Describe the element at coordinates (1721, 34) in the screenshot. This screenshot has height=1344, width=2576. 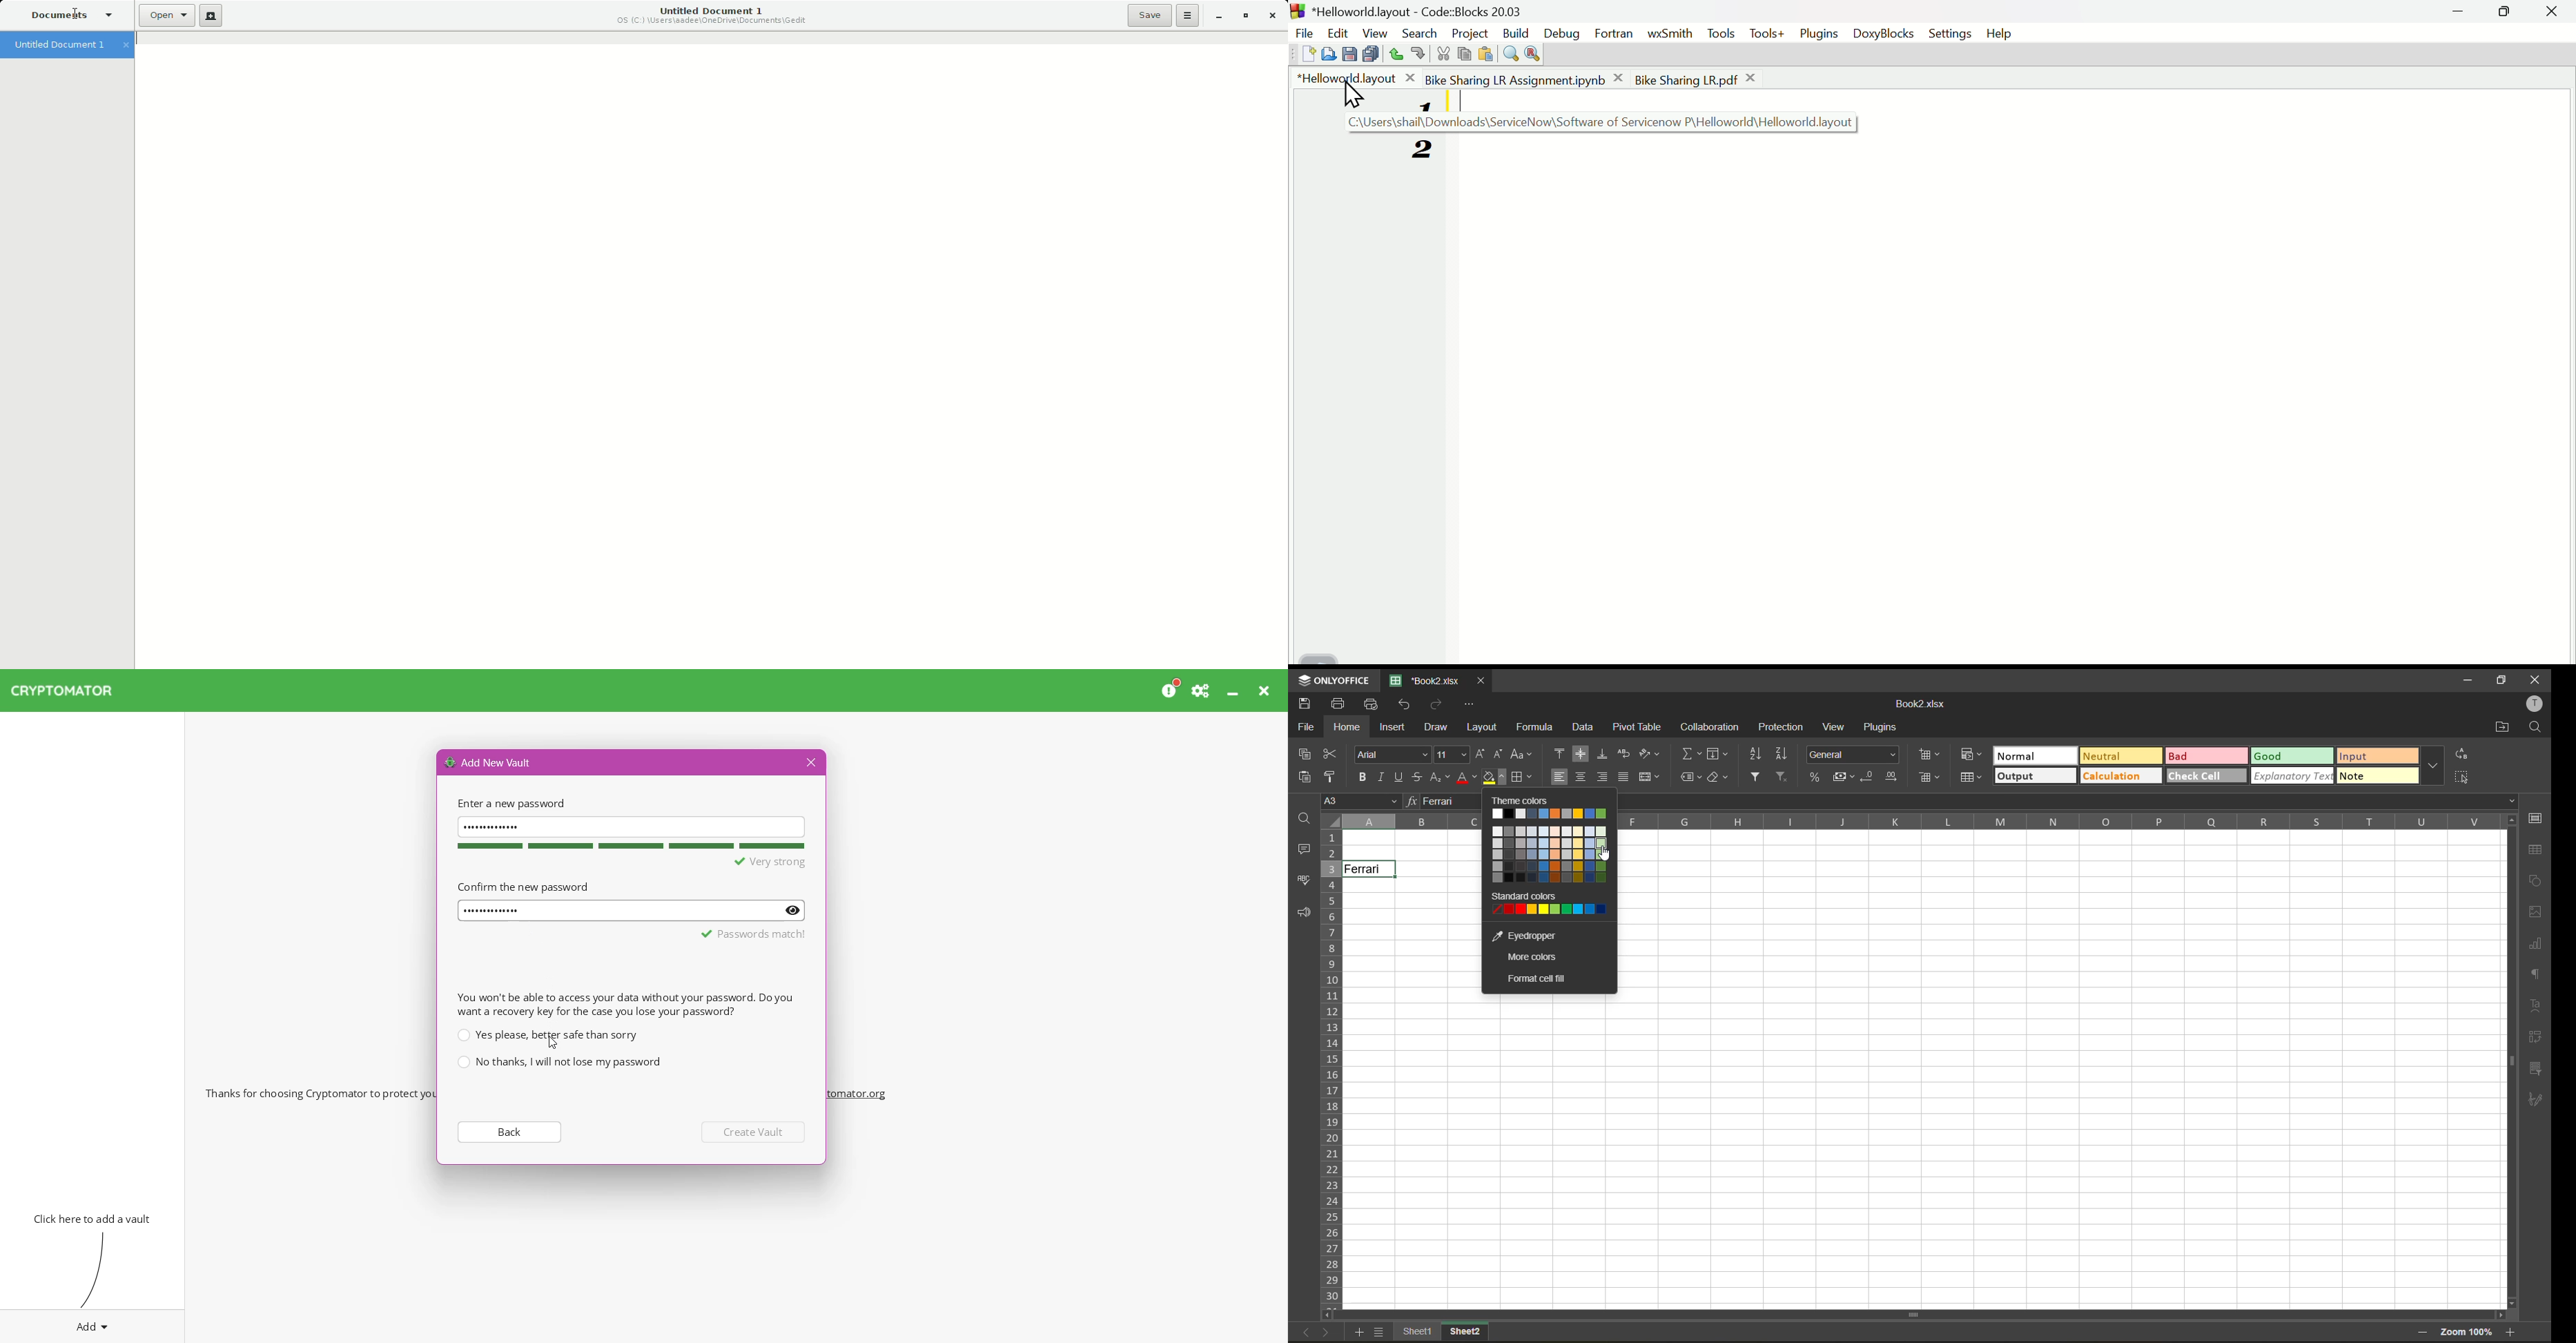
I see `Tools` at that location.